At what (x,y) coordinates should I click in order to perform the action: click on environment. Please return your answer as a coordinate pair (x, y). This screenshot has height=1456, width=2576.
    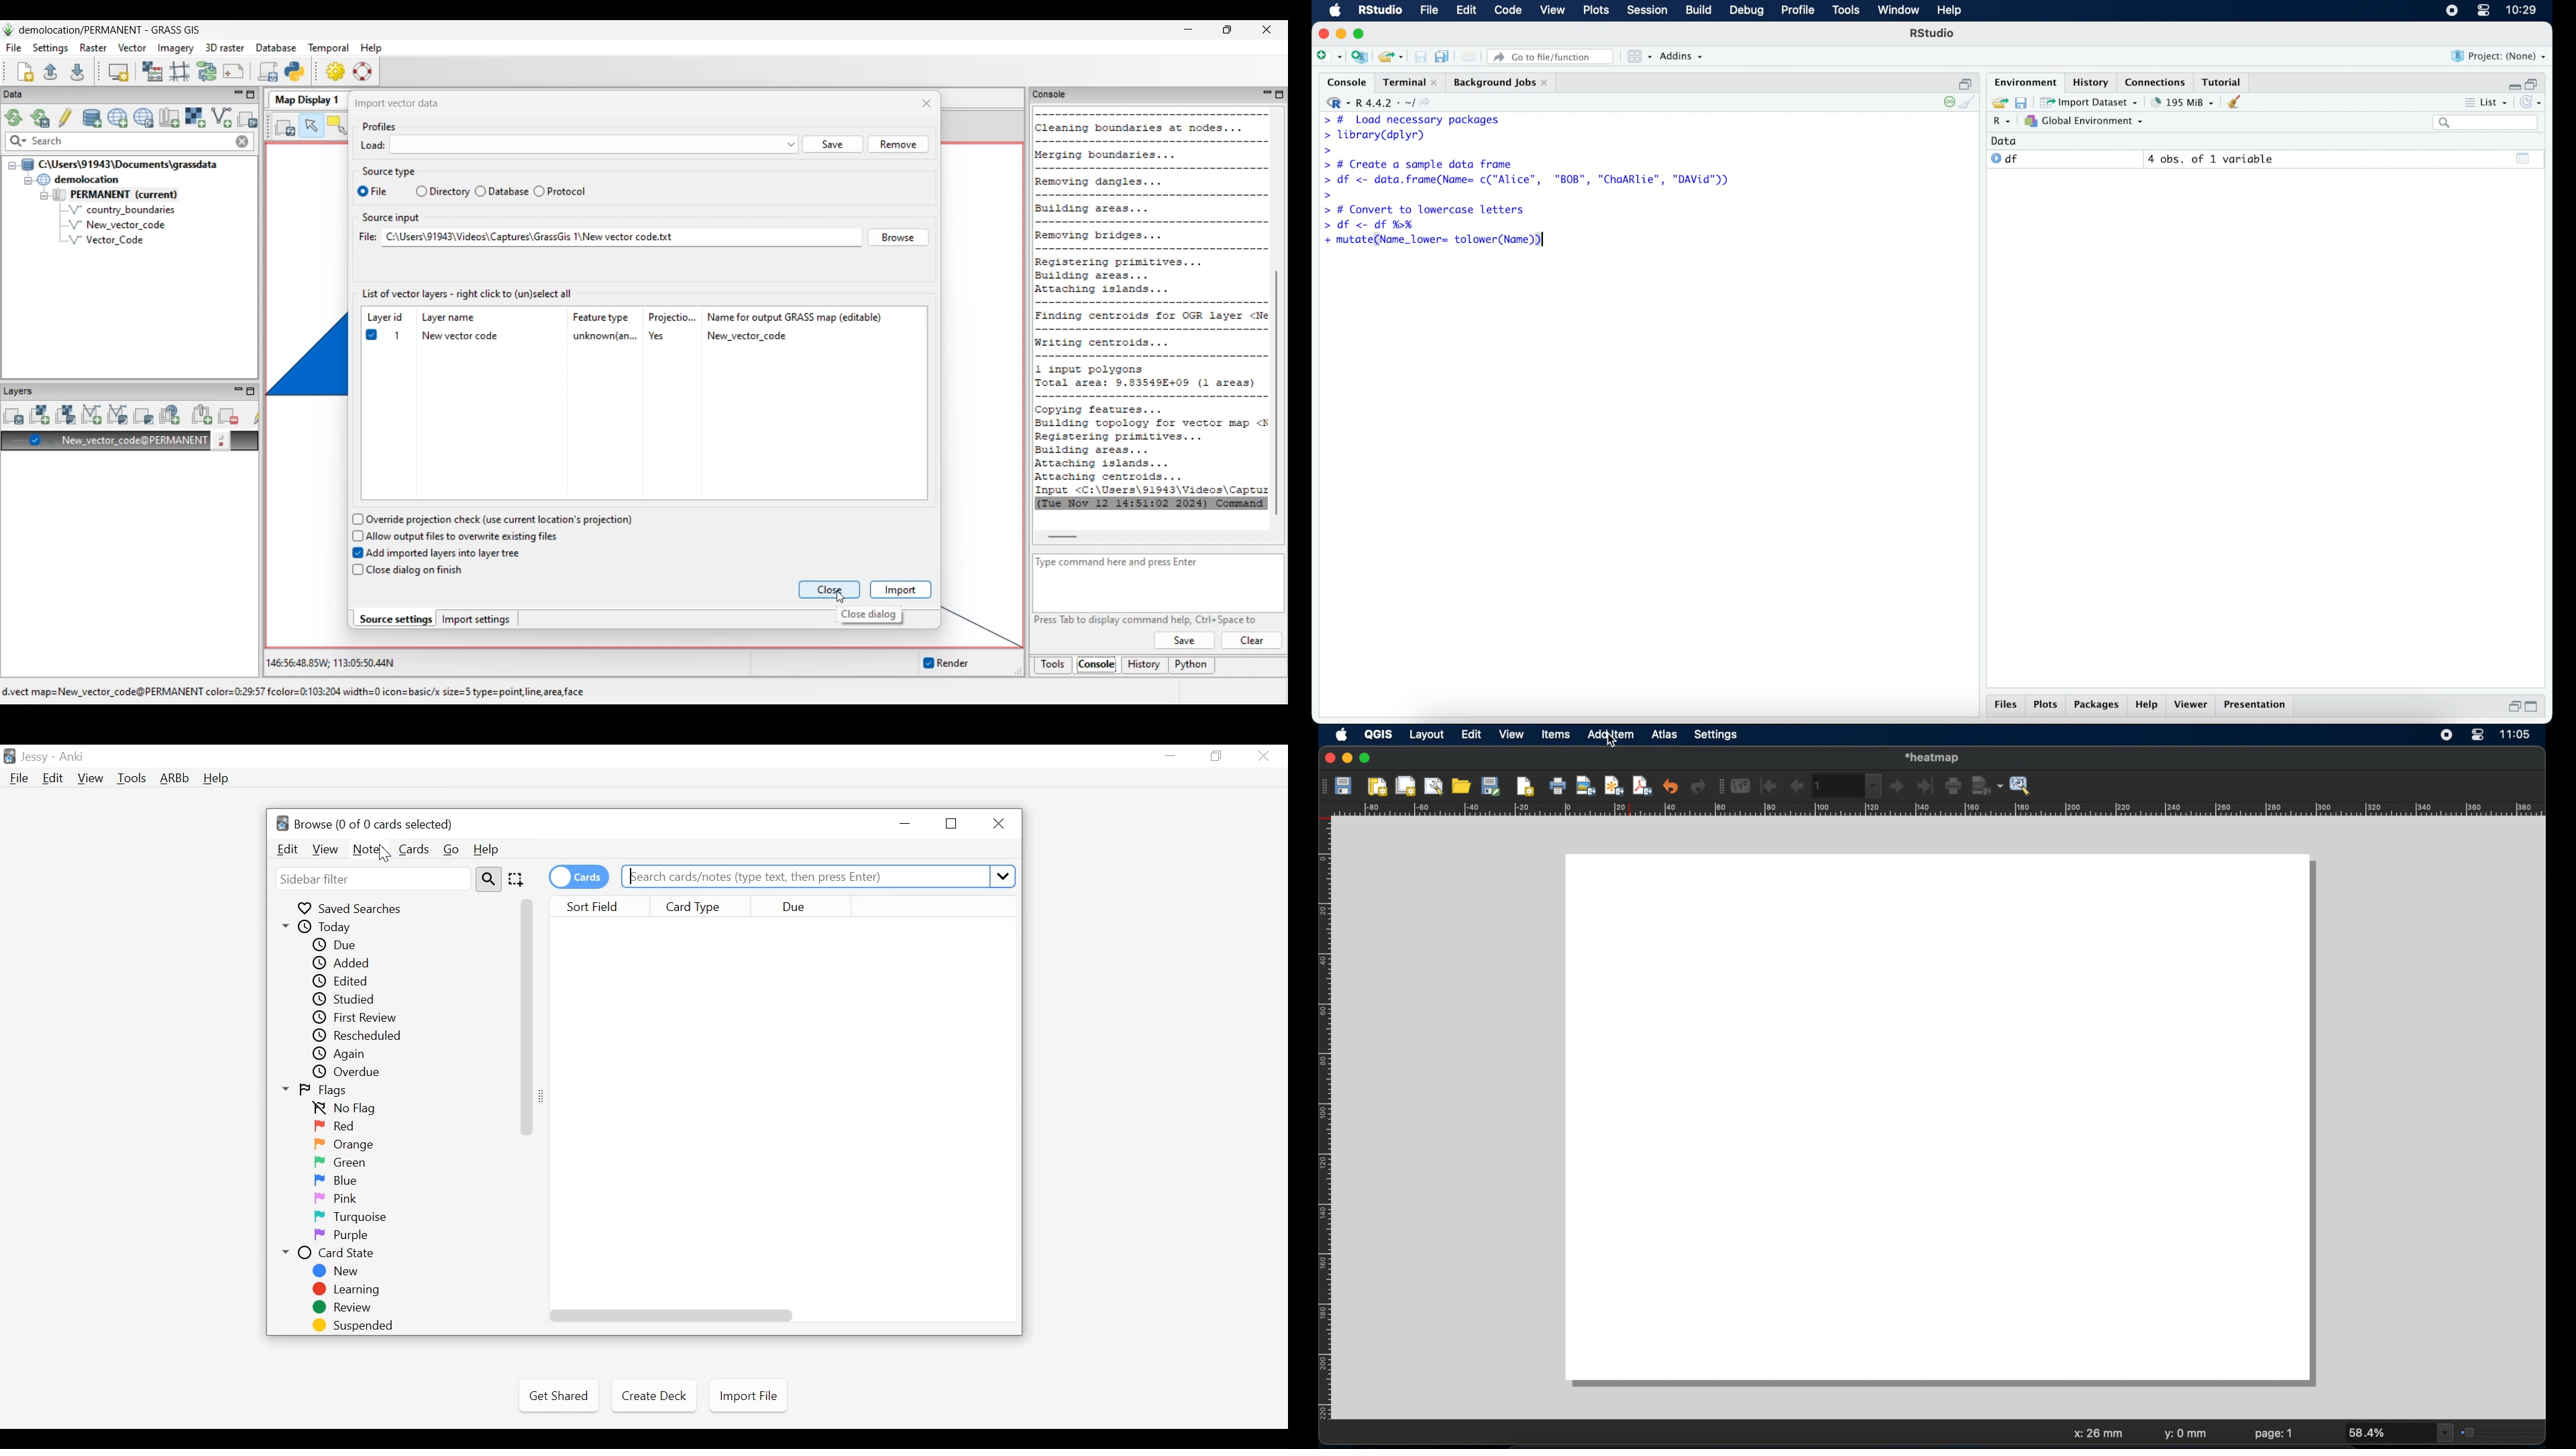
    Looking at the image, I should click on (2023, 81).